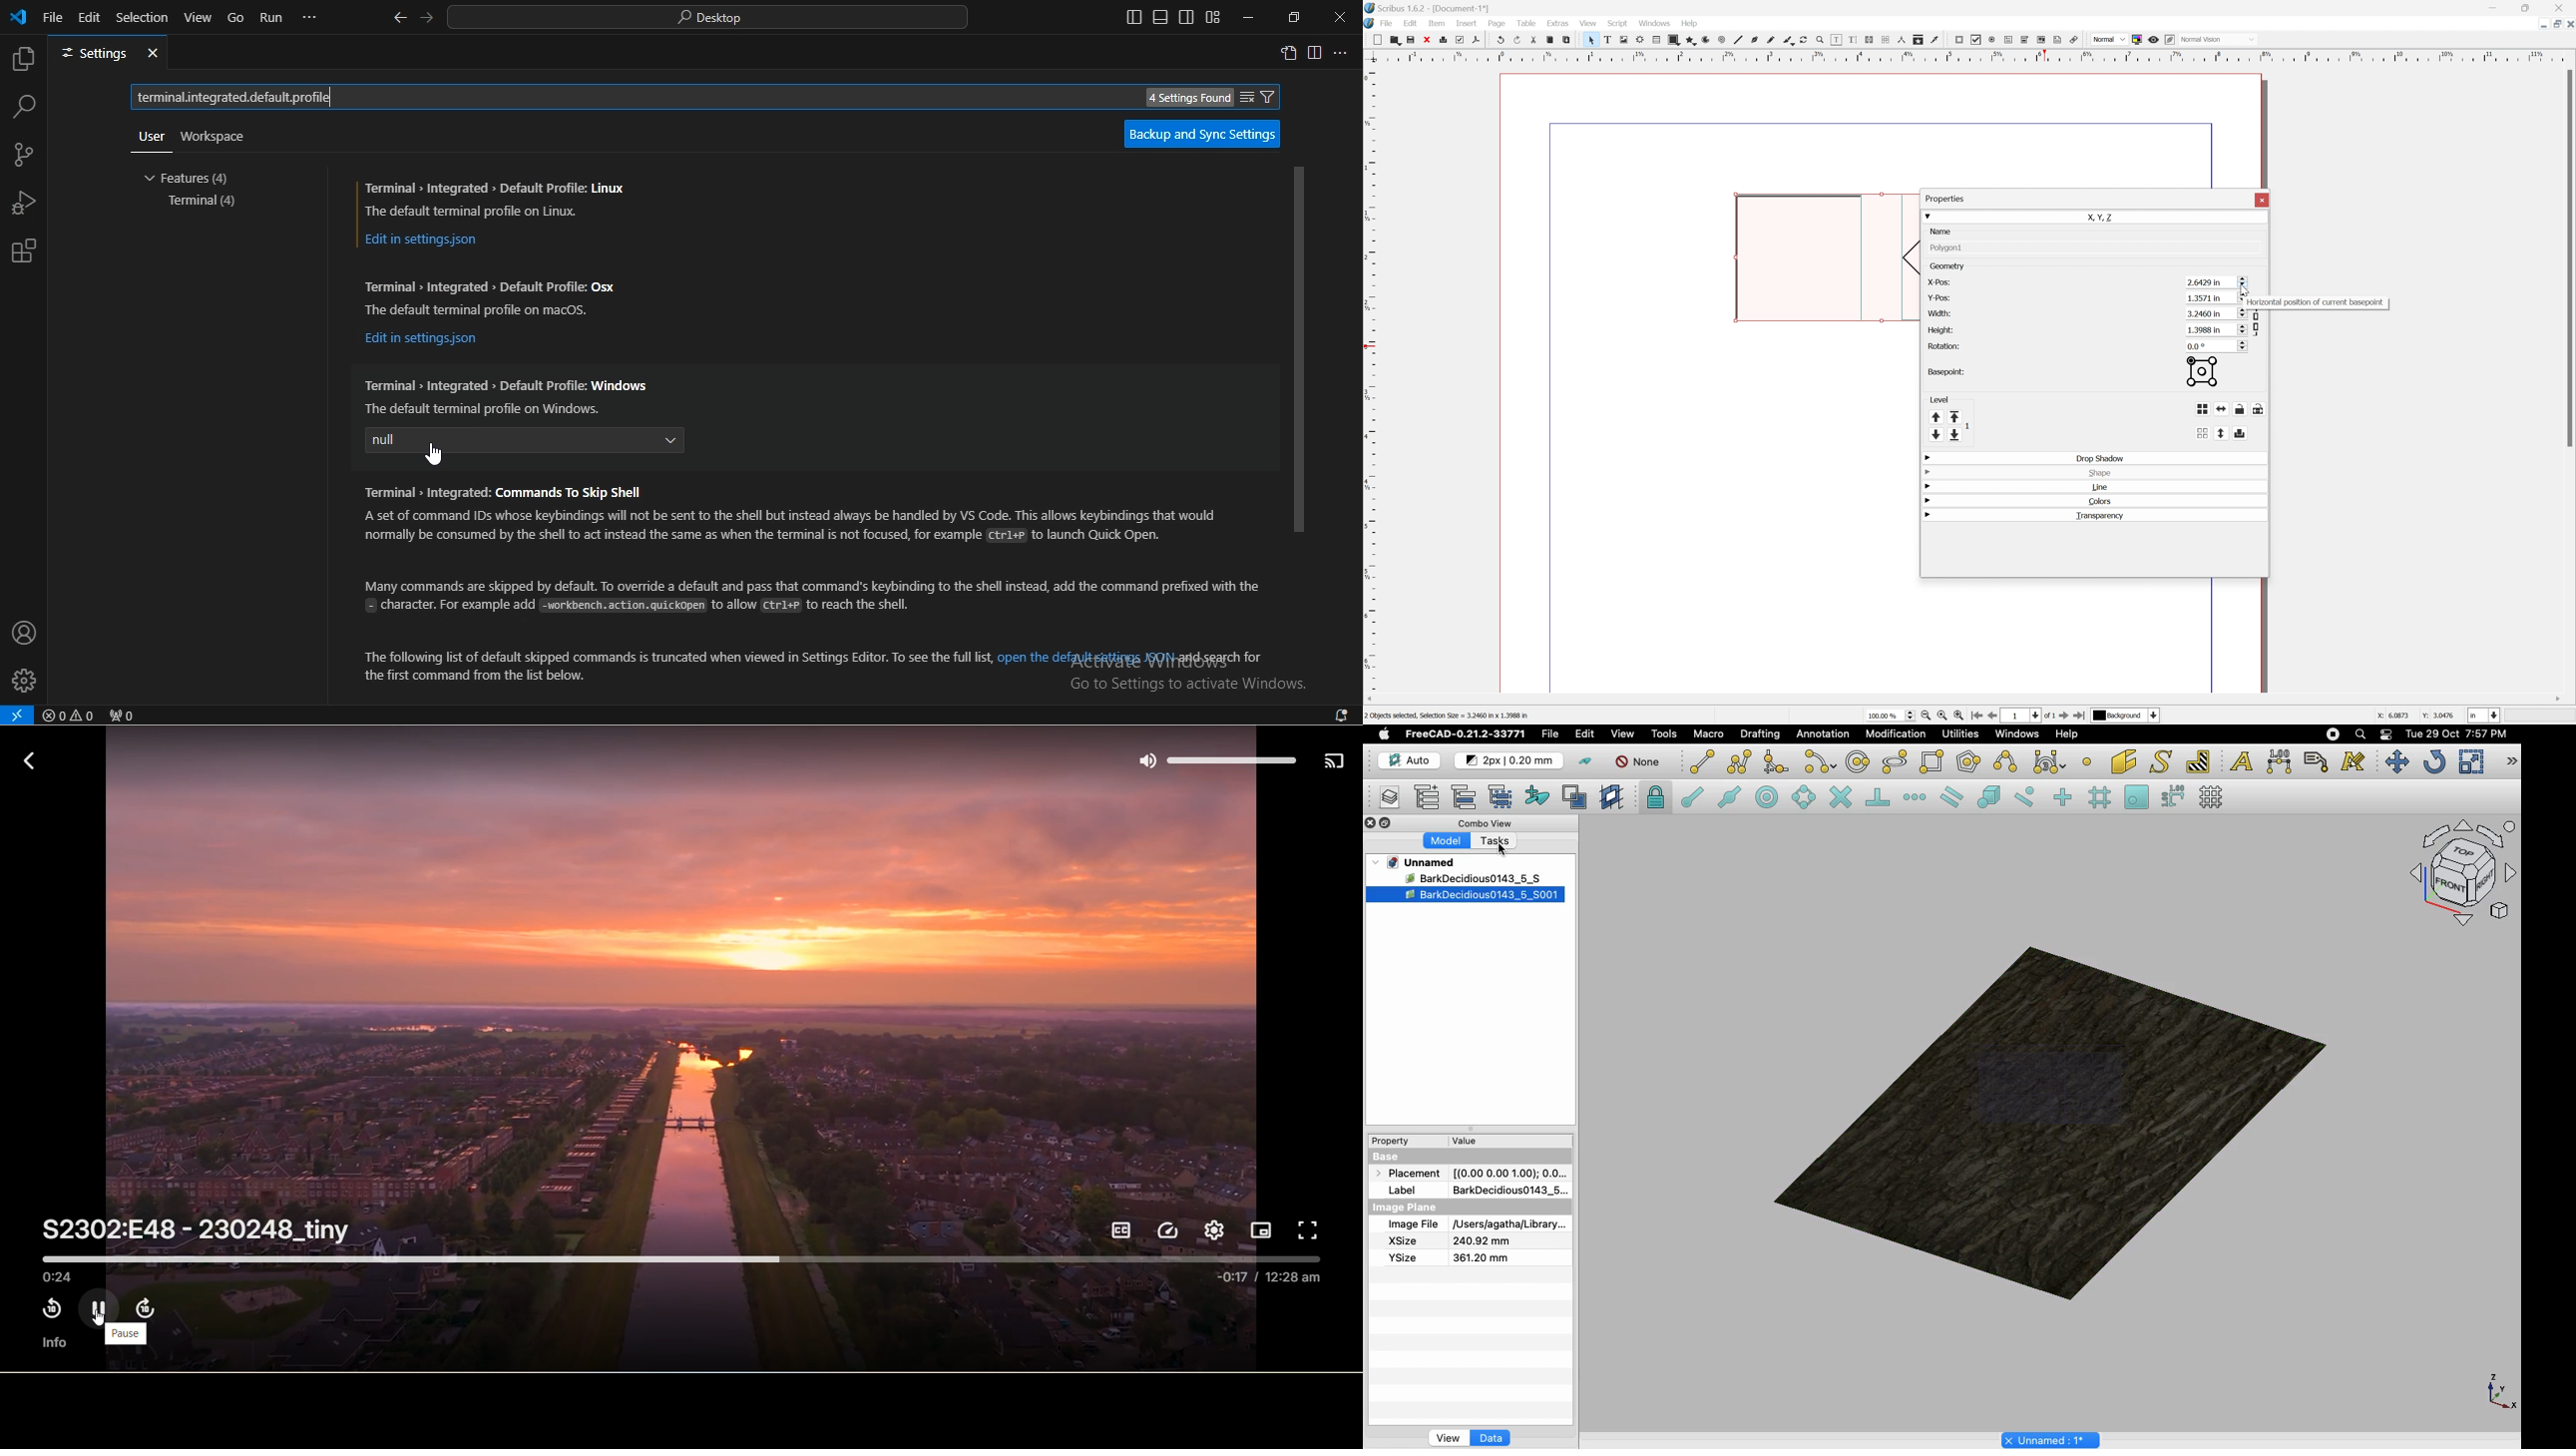  What do you see at coordinates (1508, 1190) in the screenshot?
I see `BarkDecidious0143_5...` at bounding box center [1508, 1190].